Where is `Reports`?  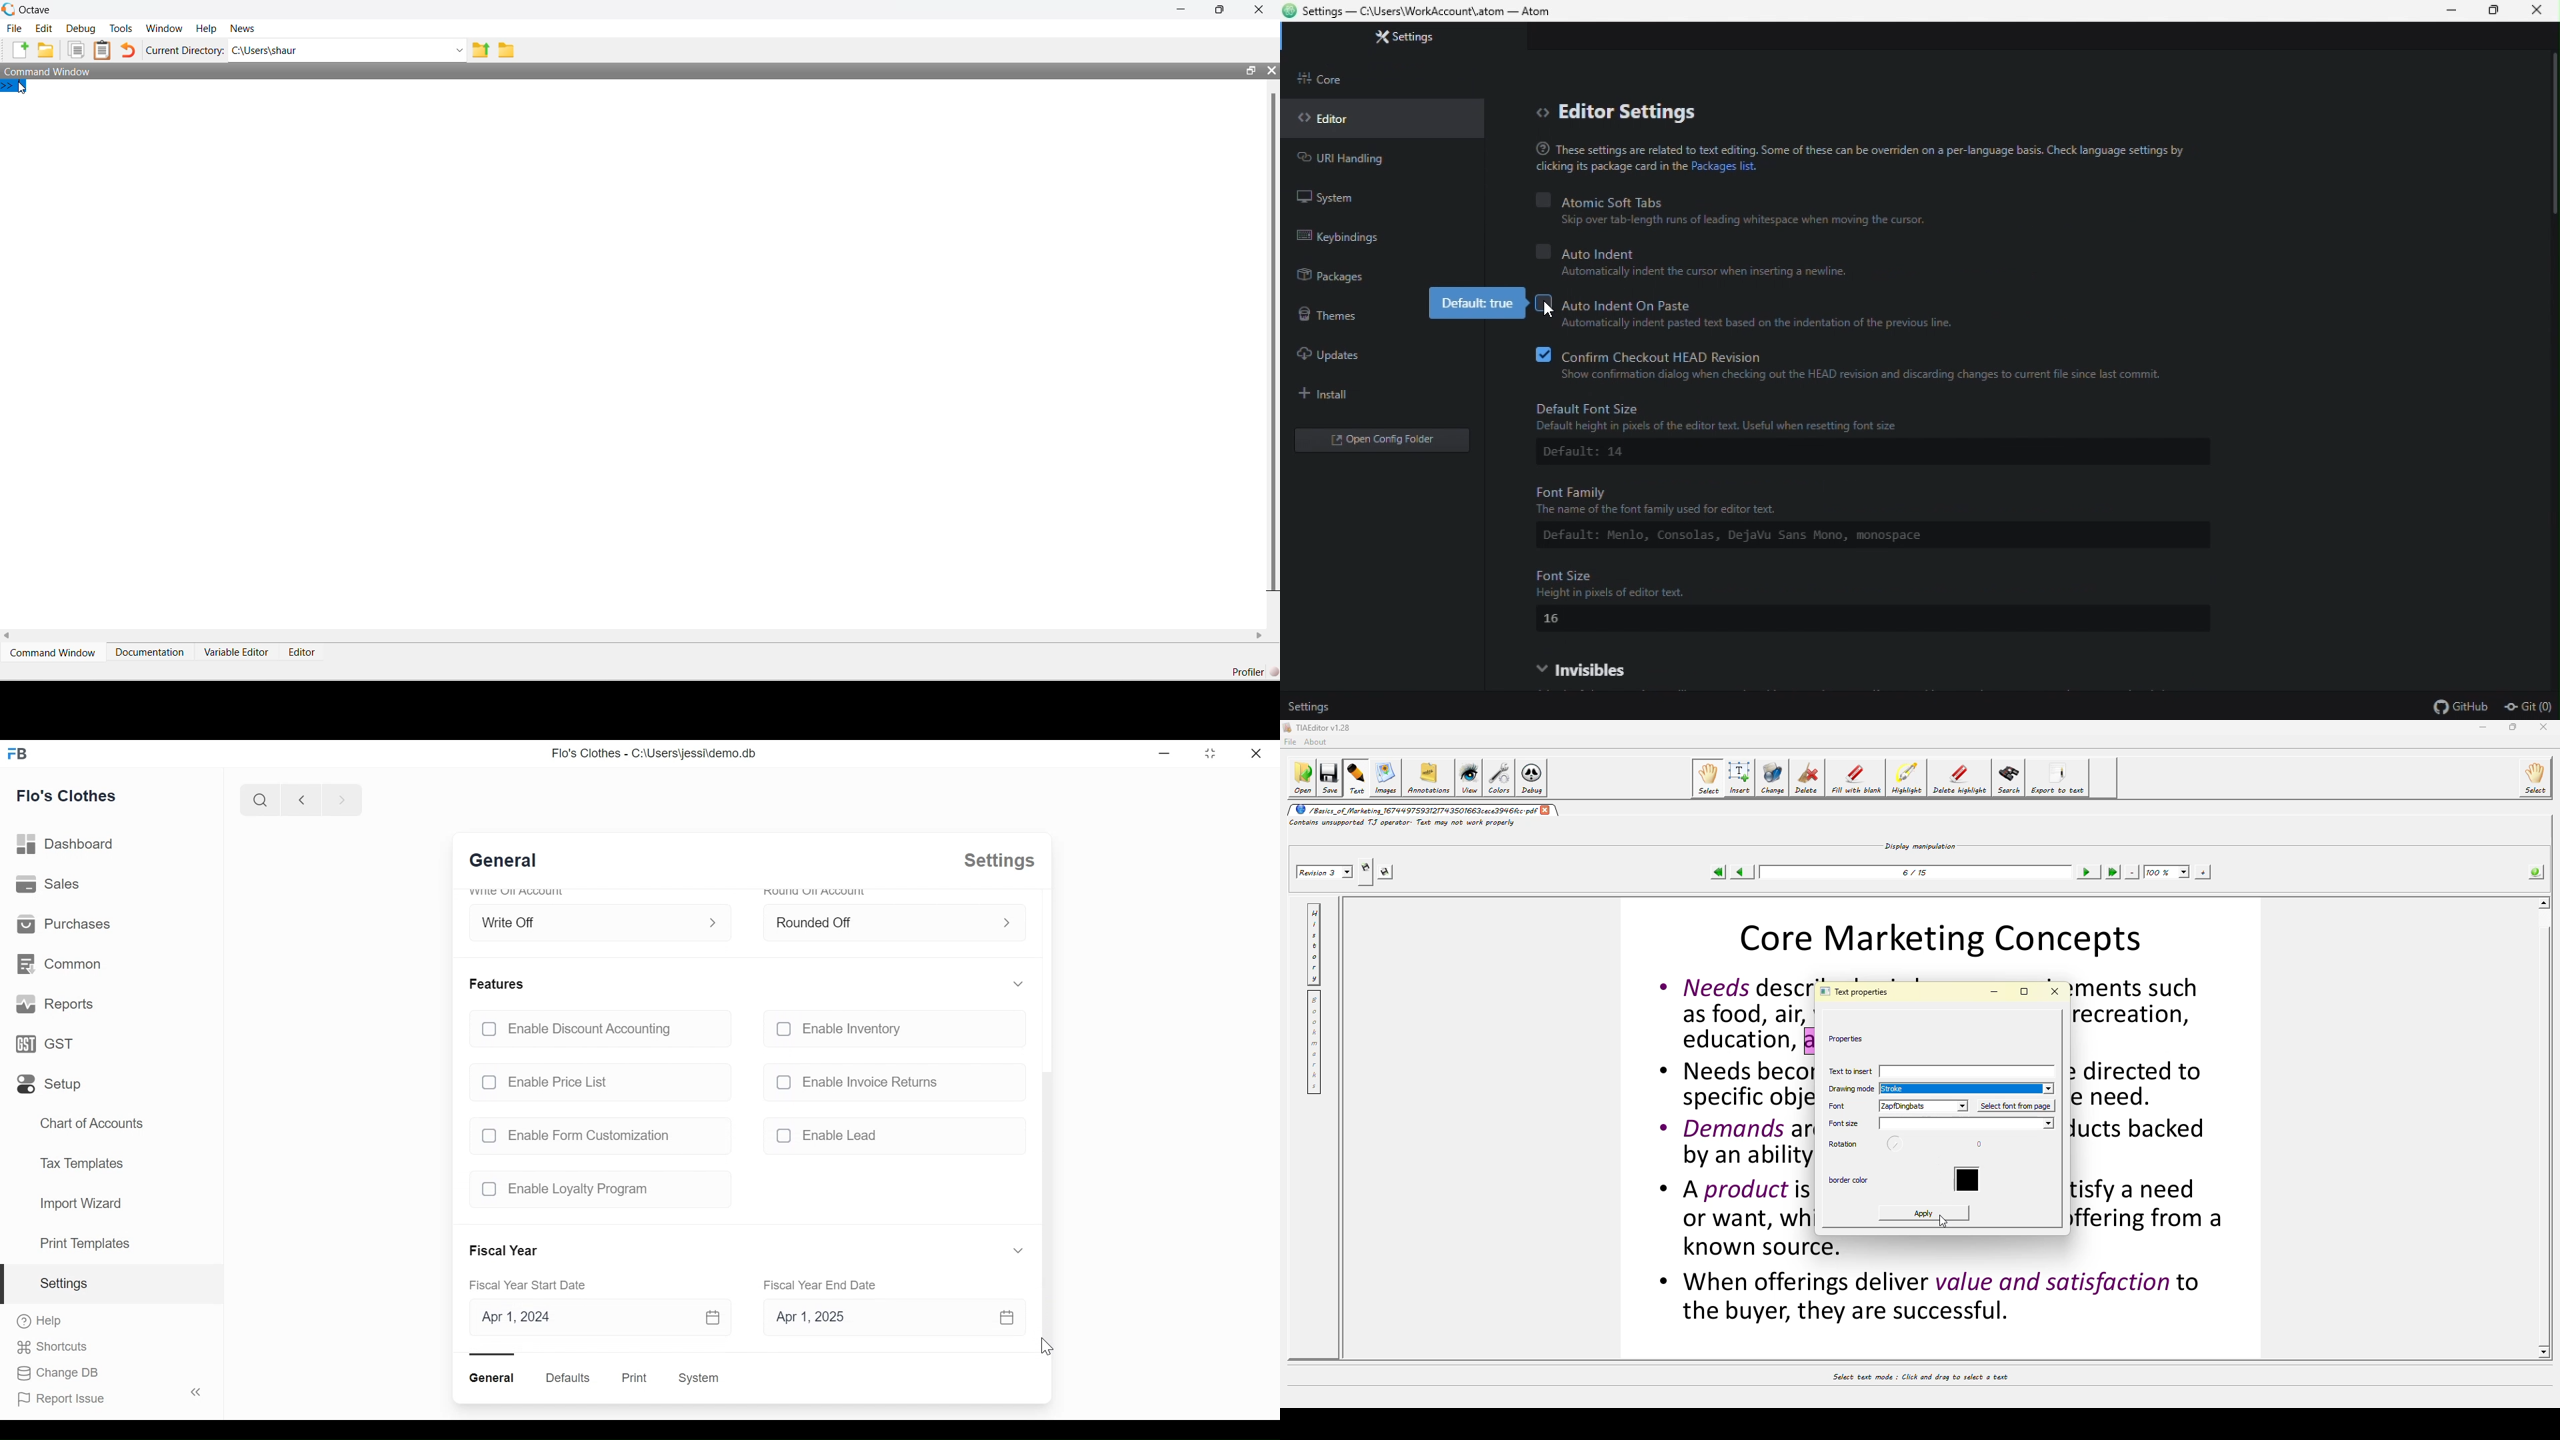 Reports is located at coordinates (54, 1004).